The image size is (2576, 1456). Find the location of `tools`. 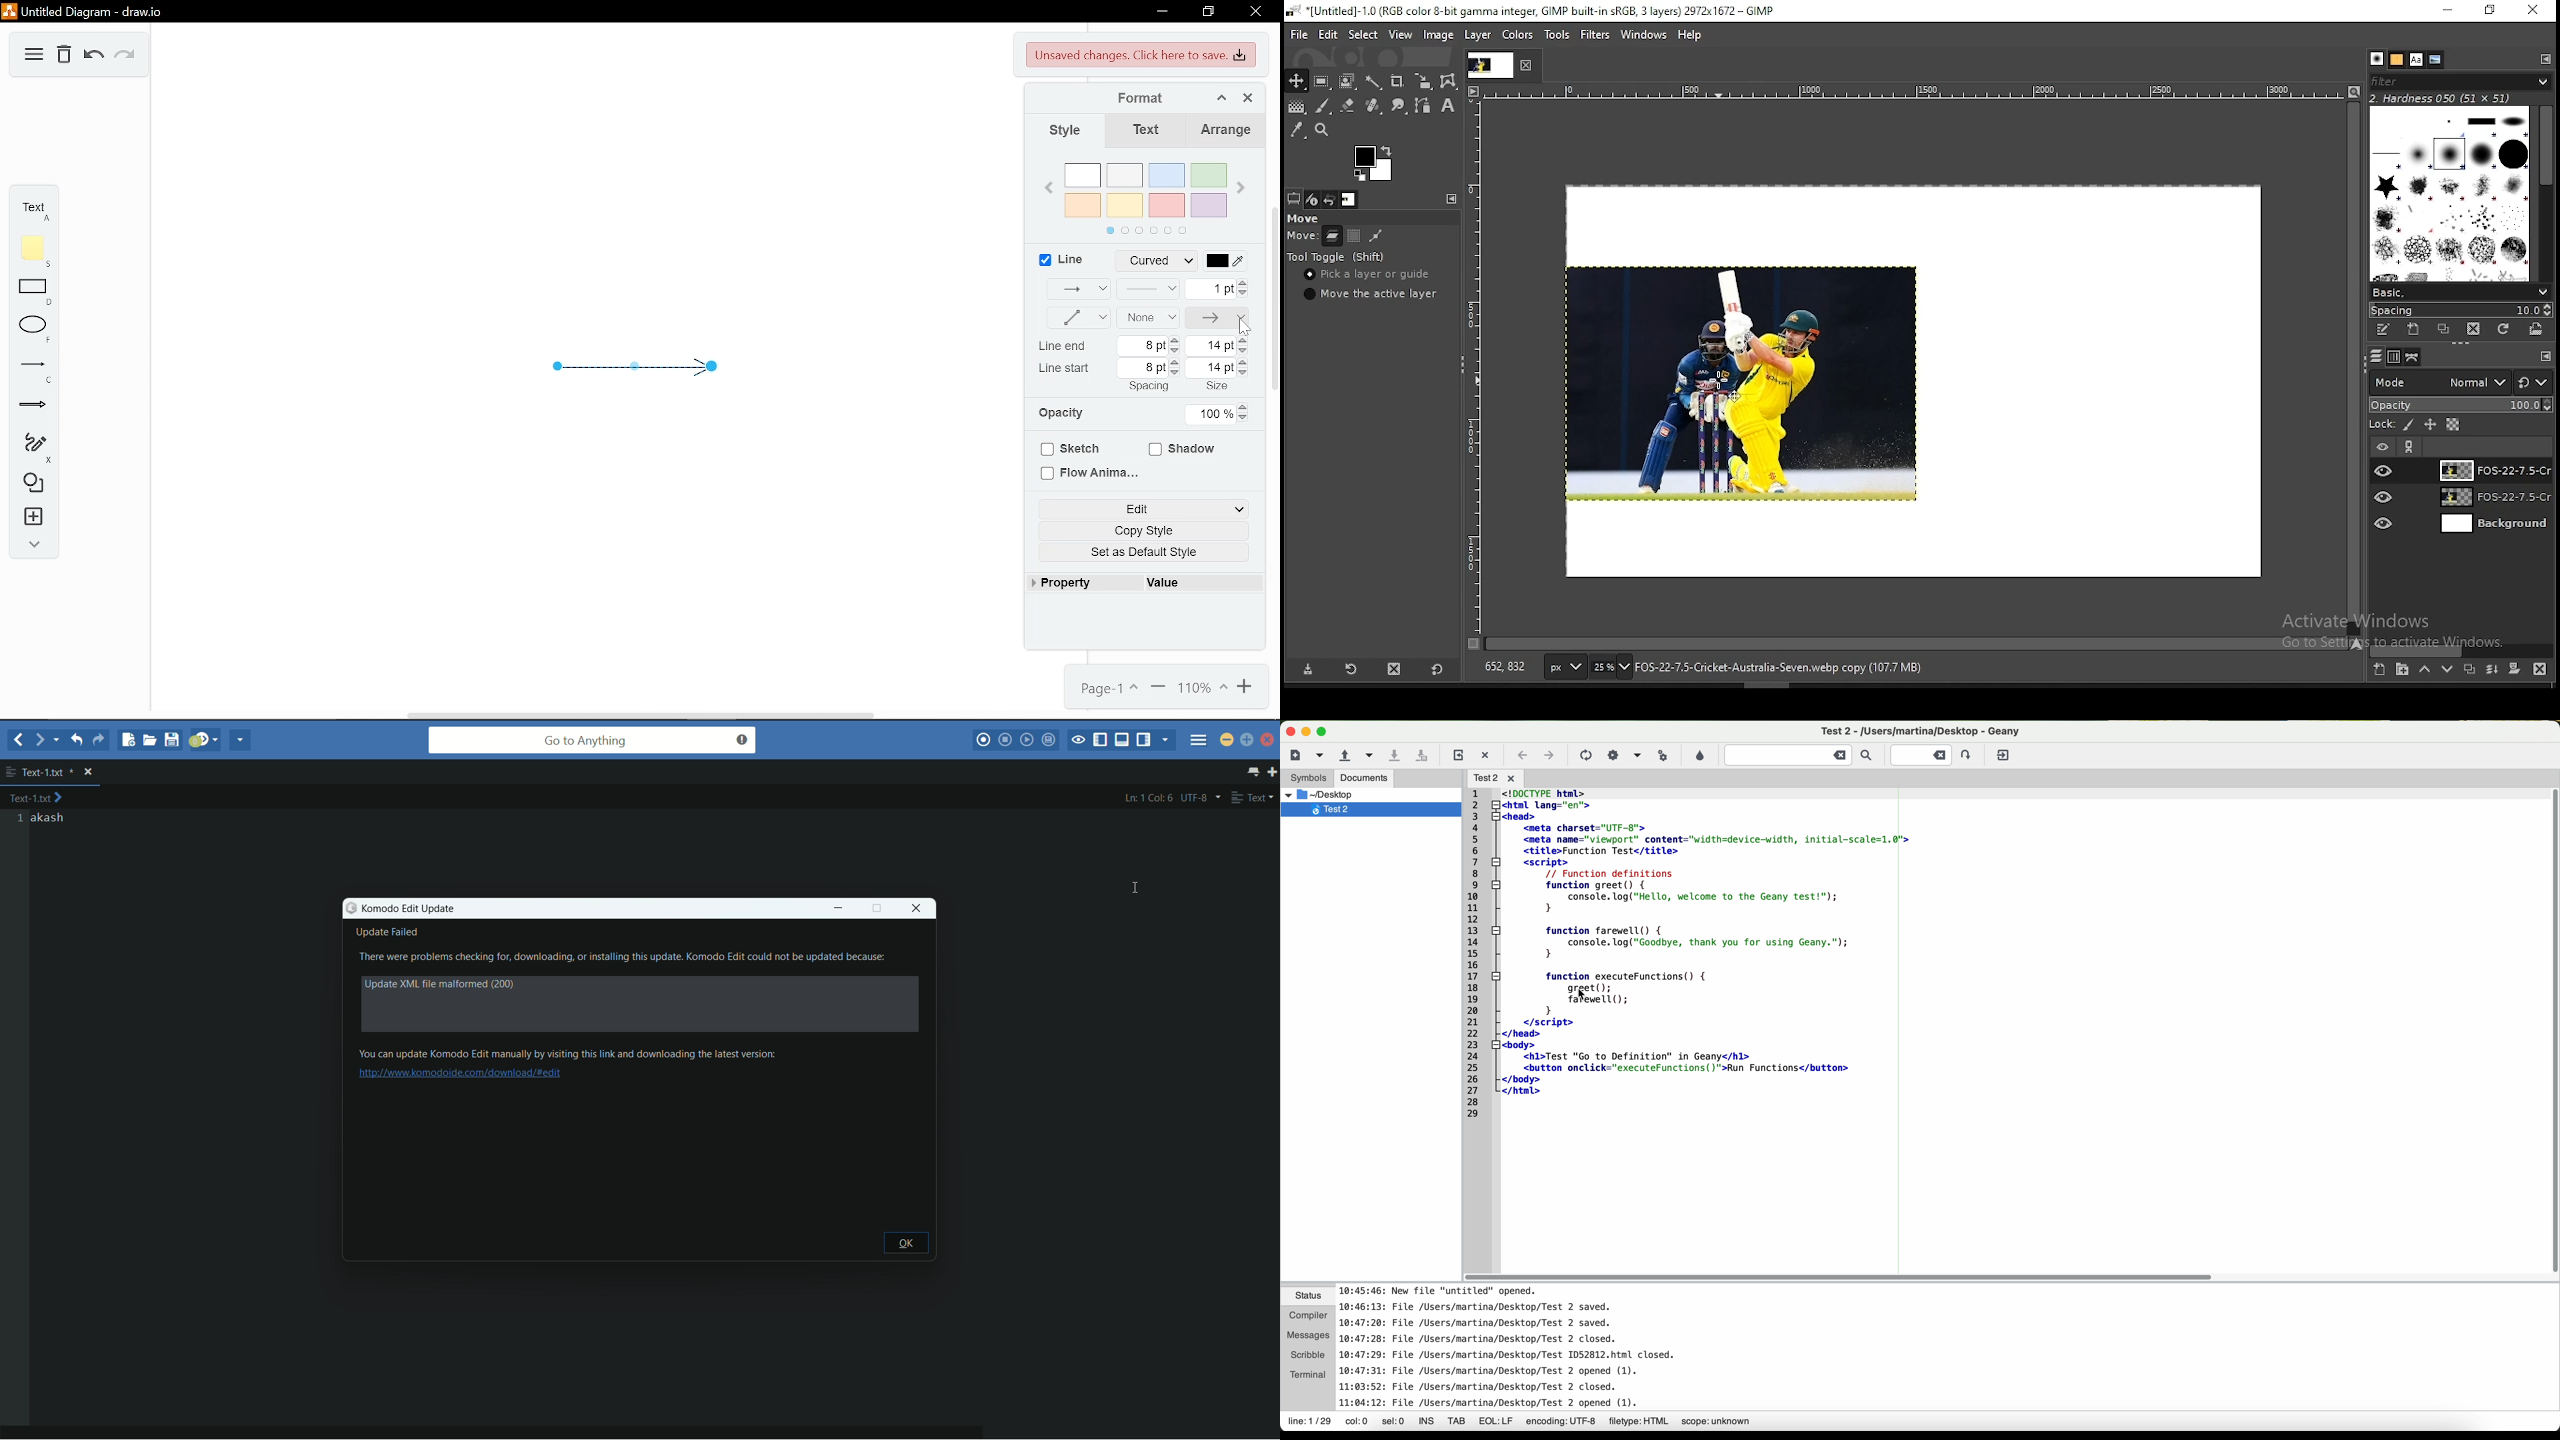

tools is located at coordinates (1560, 35).